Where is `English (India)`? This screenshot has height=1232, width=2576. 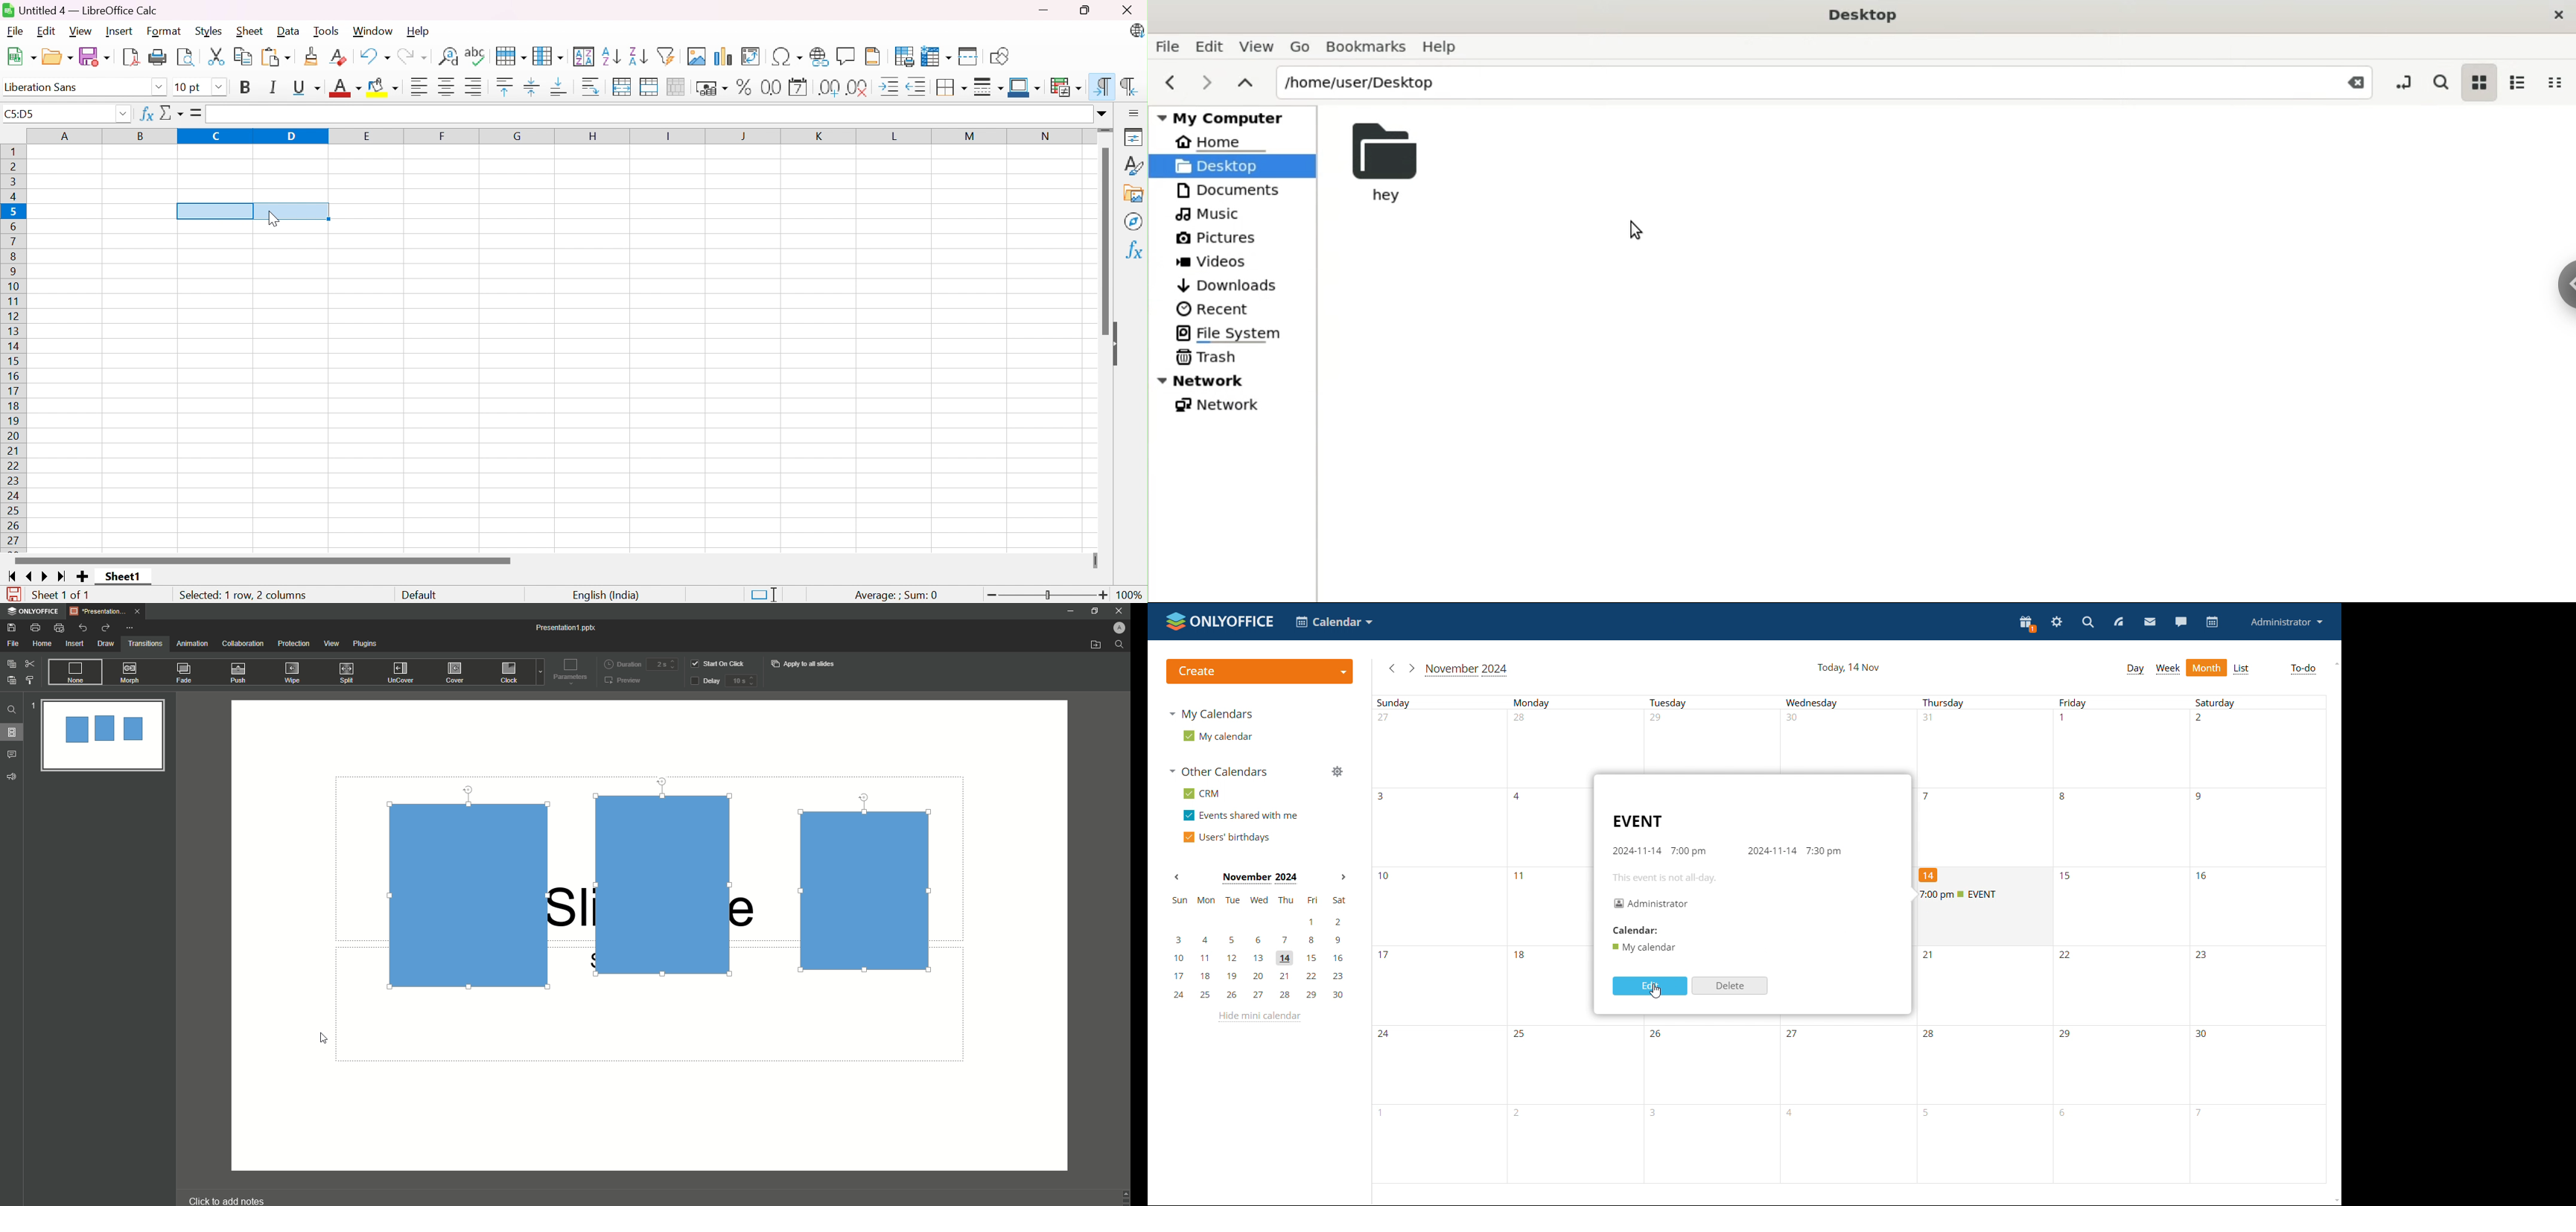 English (India) is located at coordinates (607, 593).